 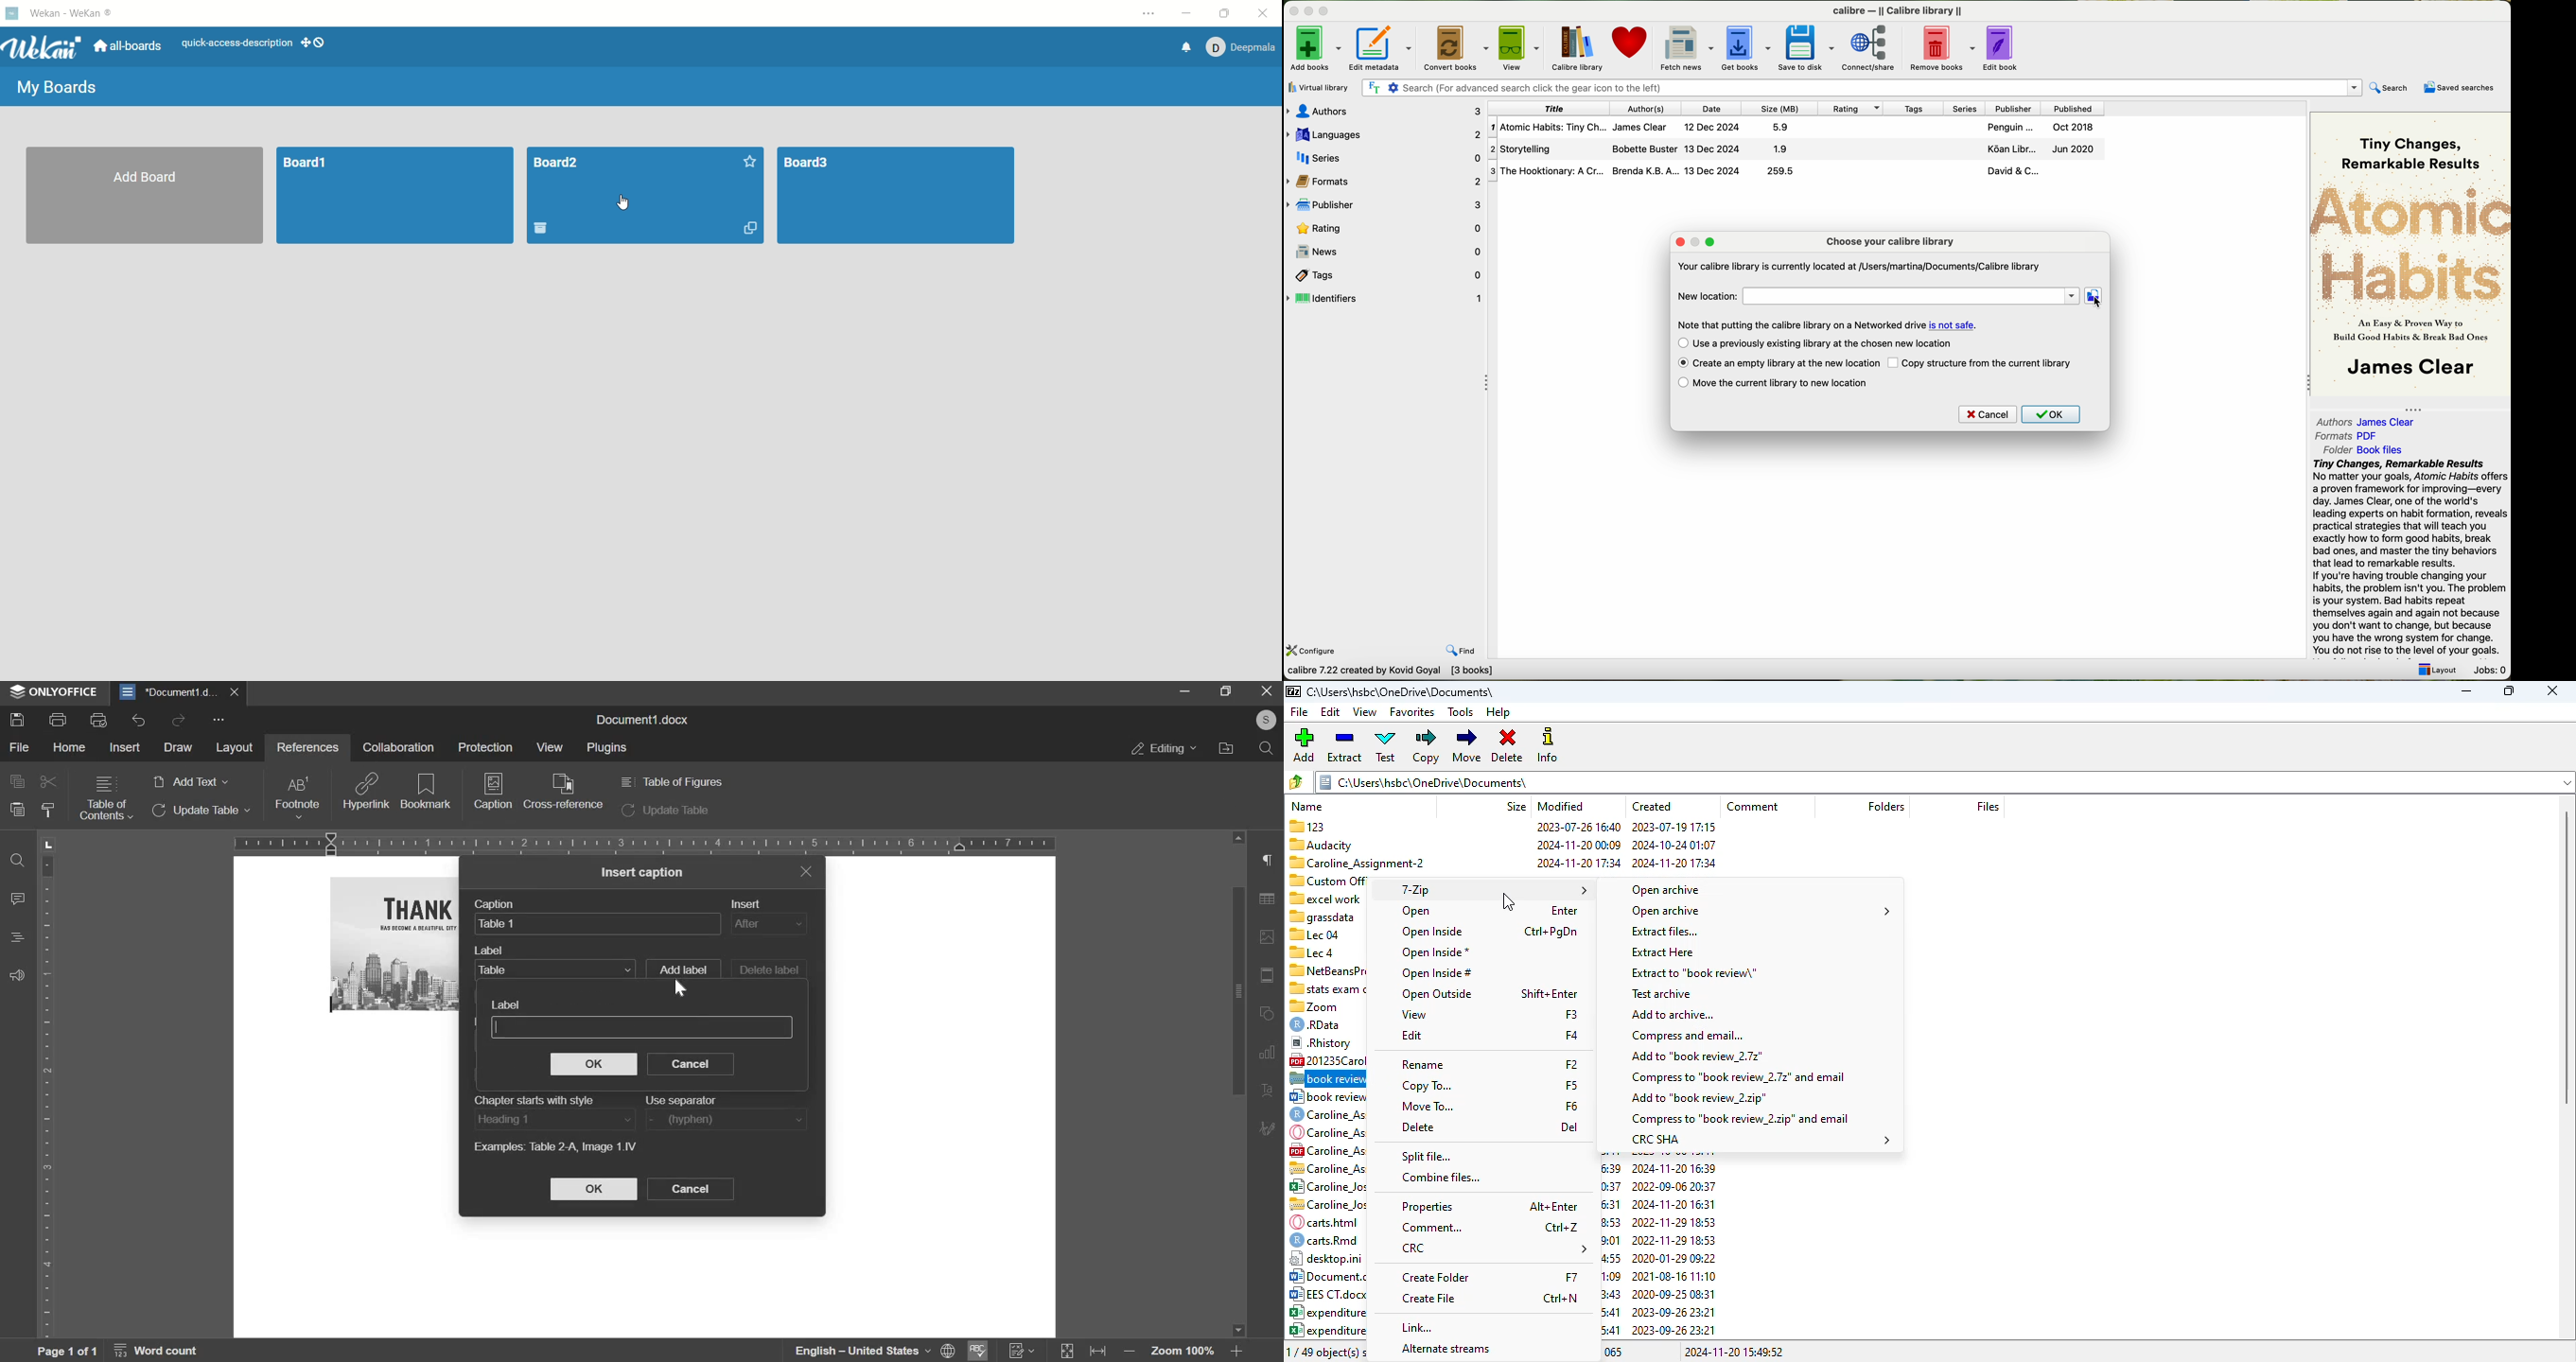 What do you see at coordinates (314, 43) in the screenshot?
I see `SHOW-DESKTOP-DRAG-HANDLES` at bounding box center [314, 43].